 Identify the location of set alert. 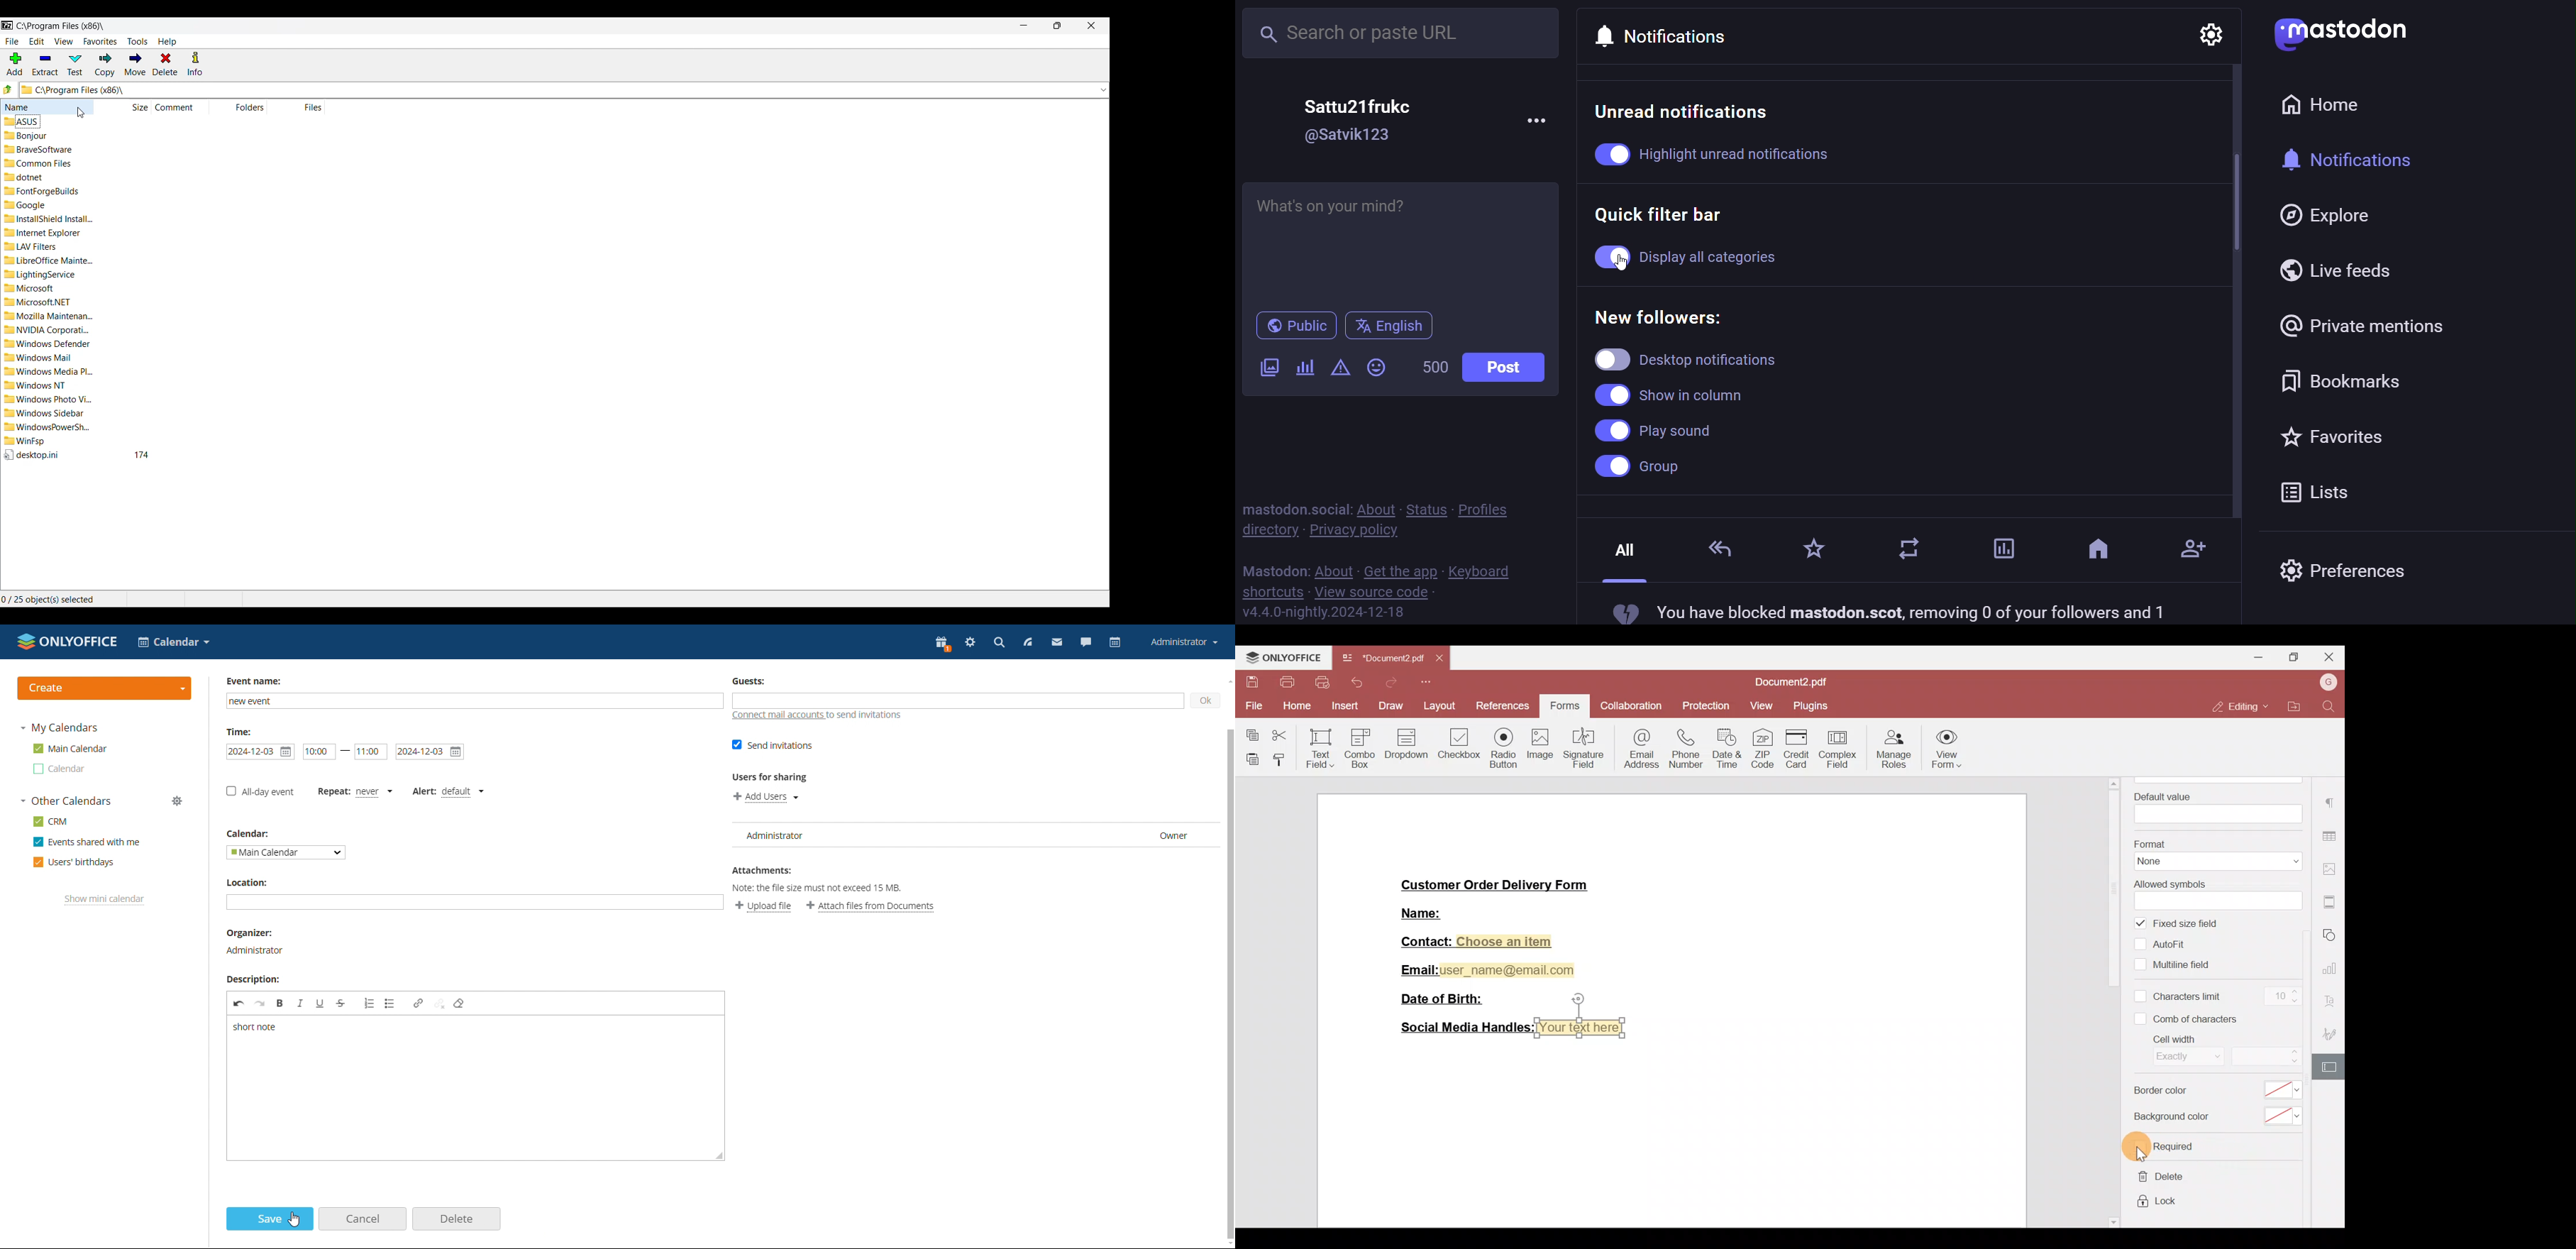
(449, 791).